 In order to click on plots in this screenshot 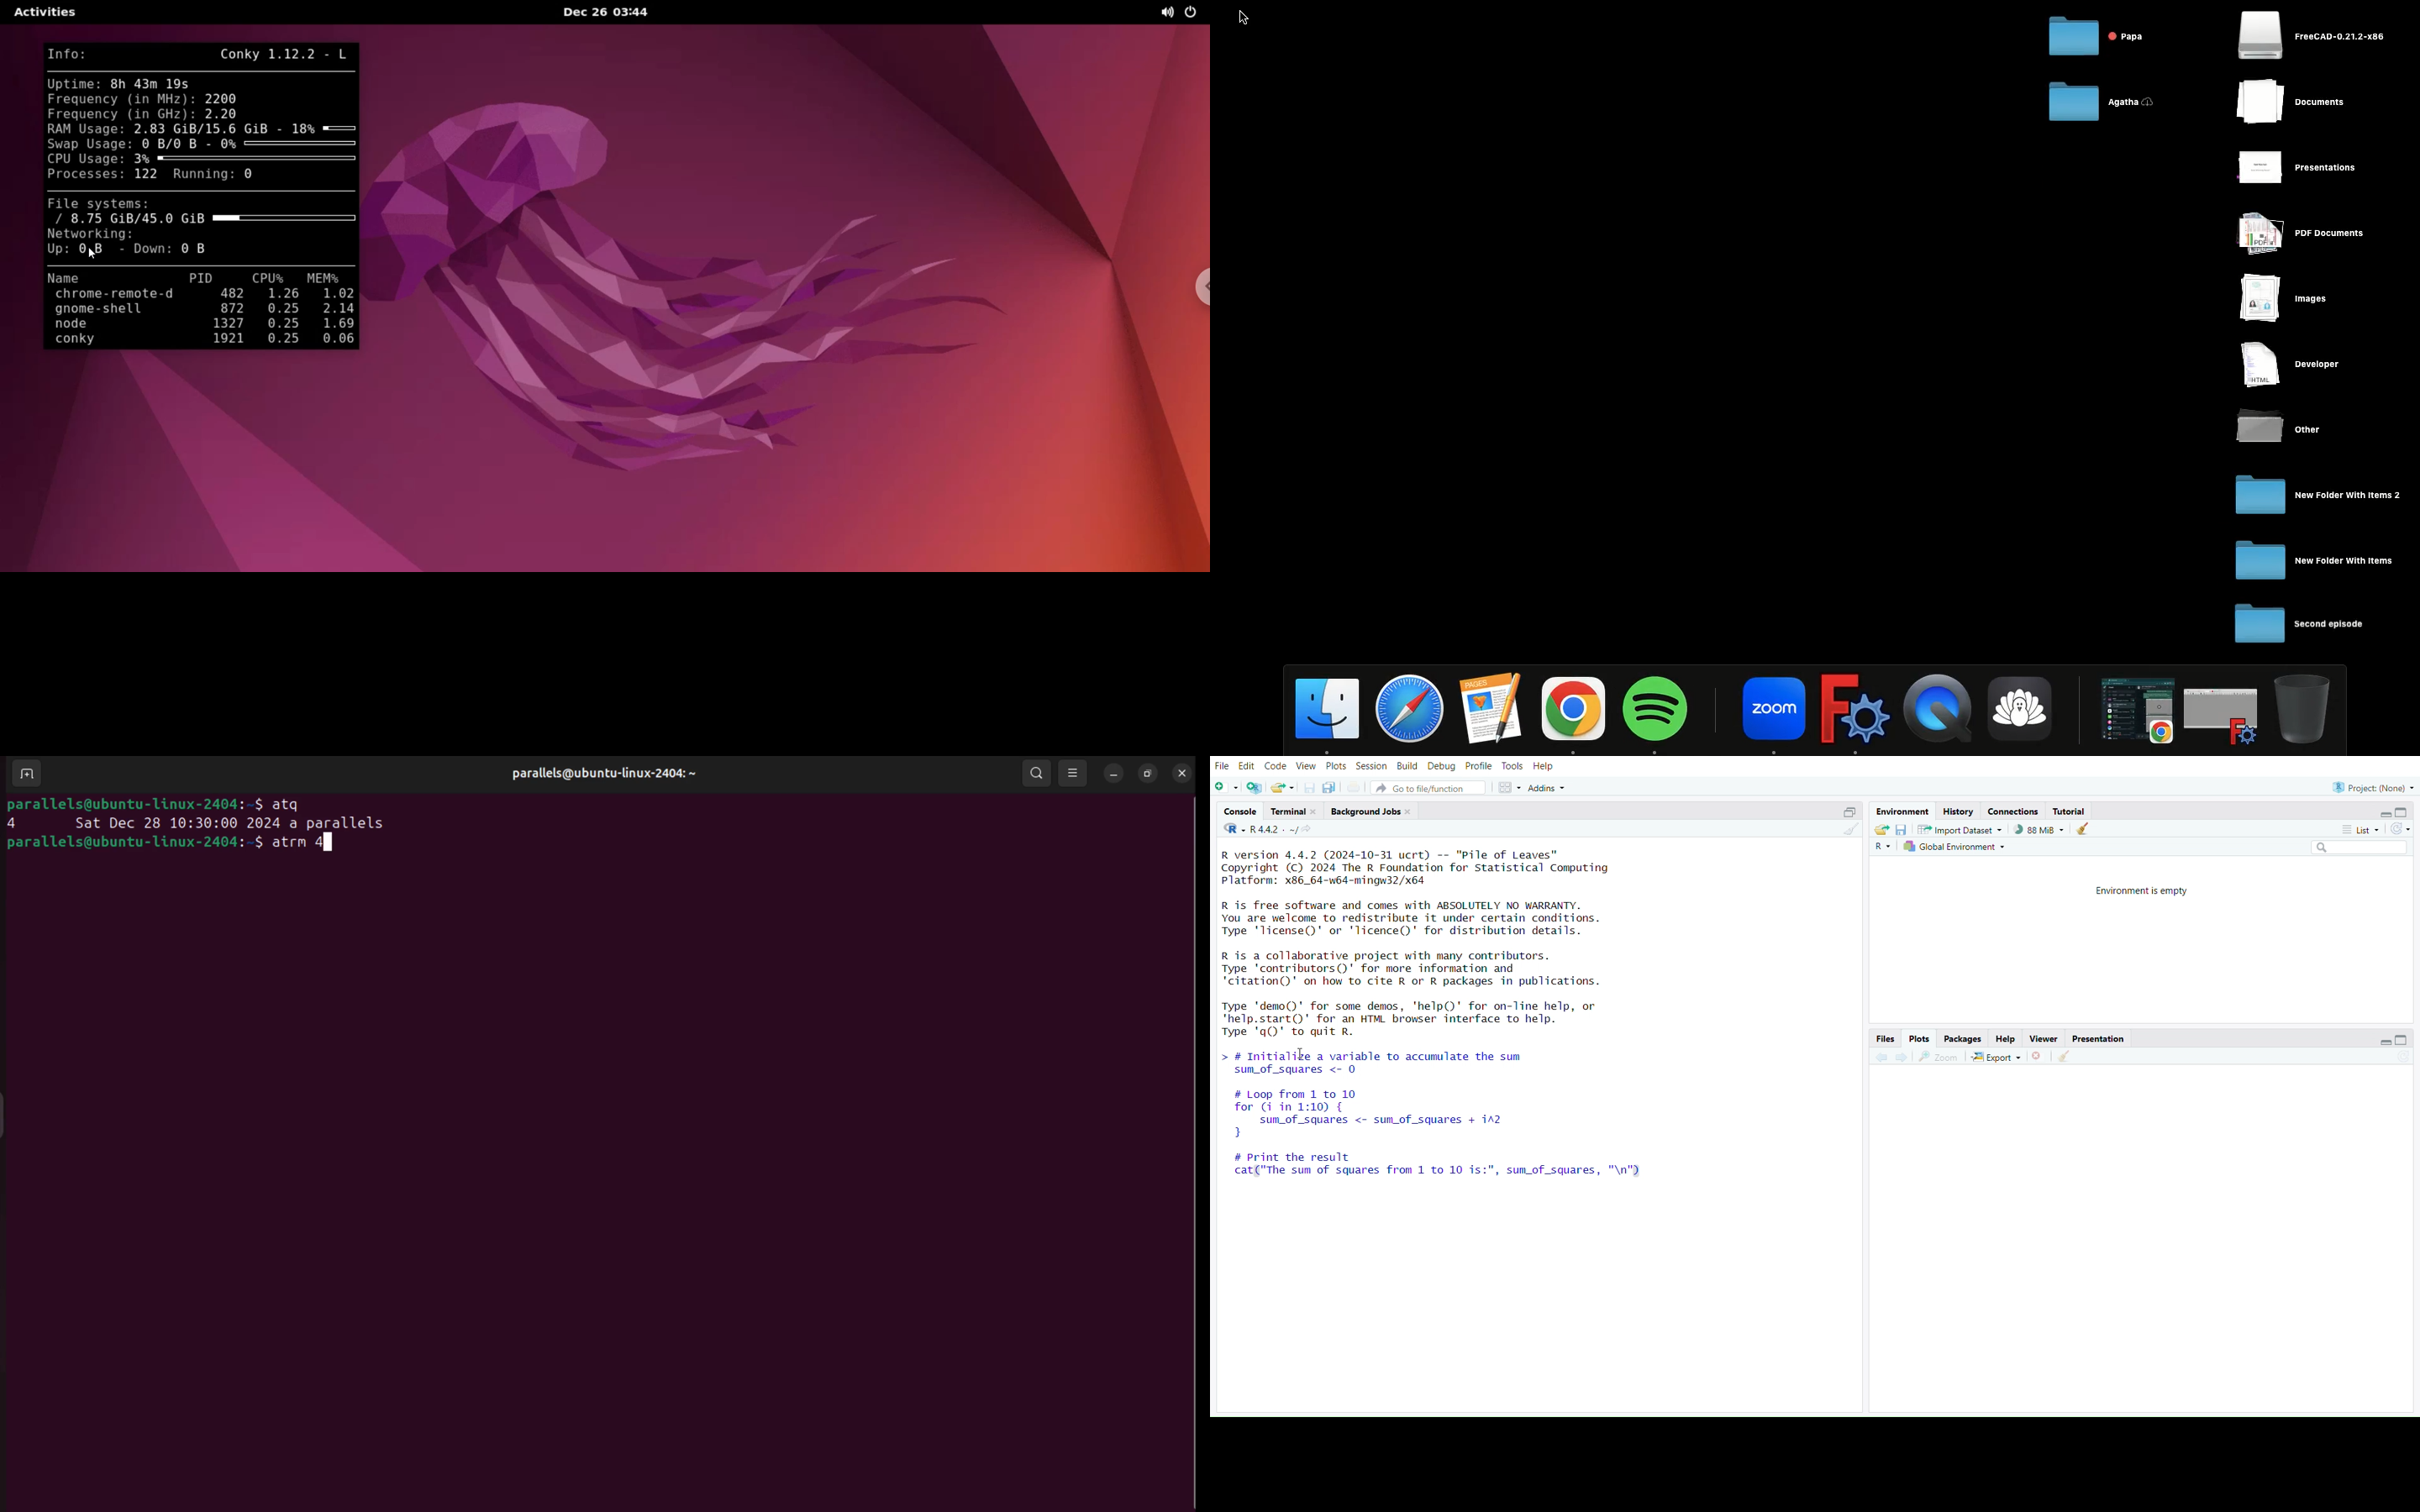, I will do `click(1922, 1038)`.